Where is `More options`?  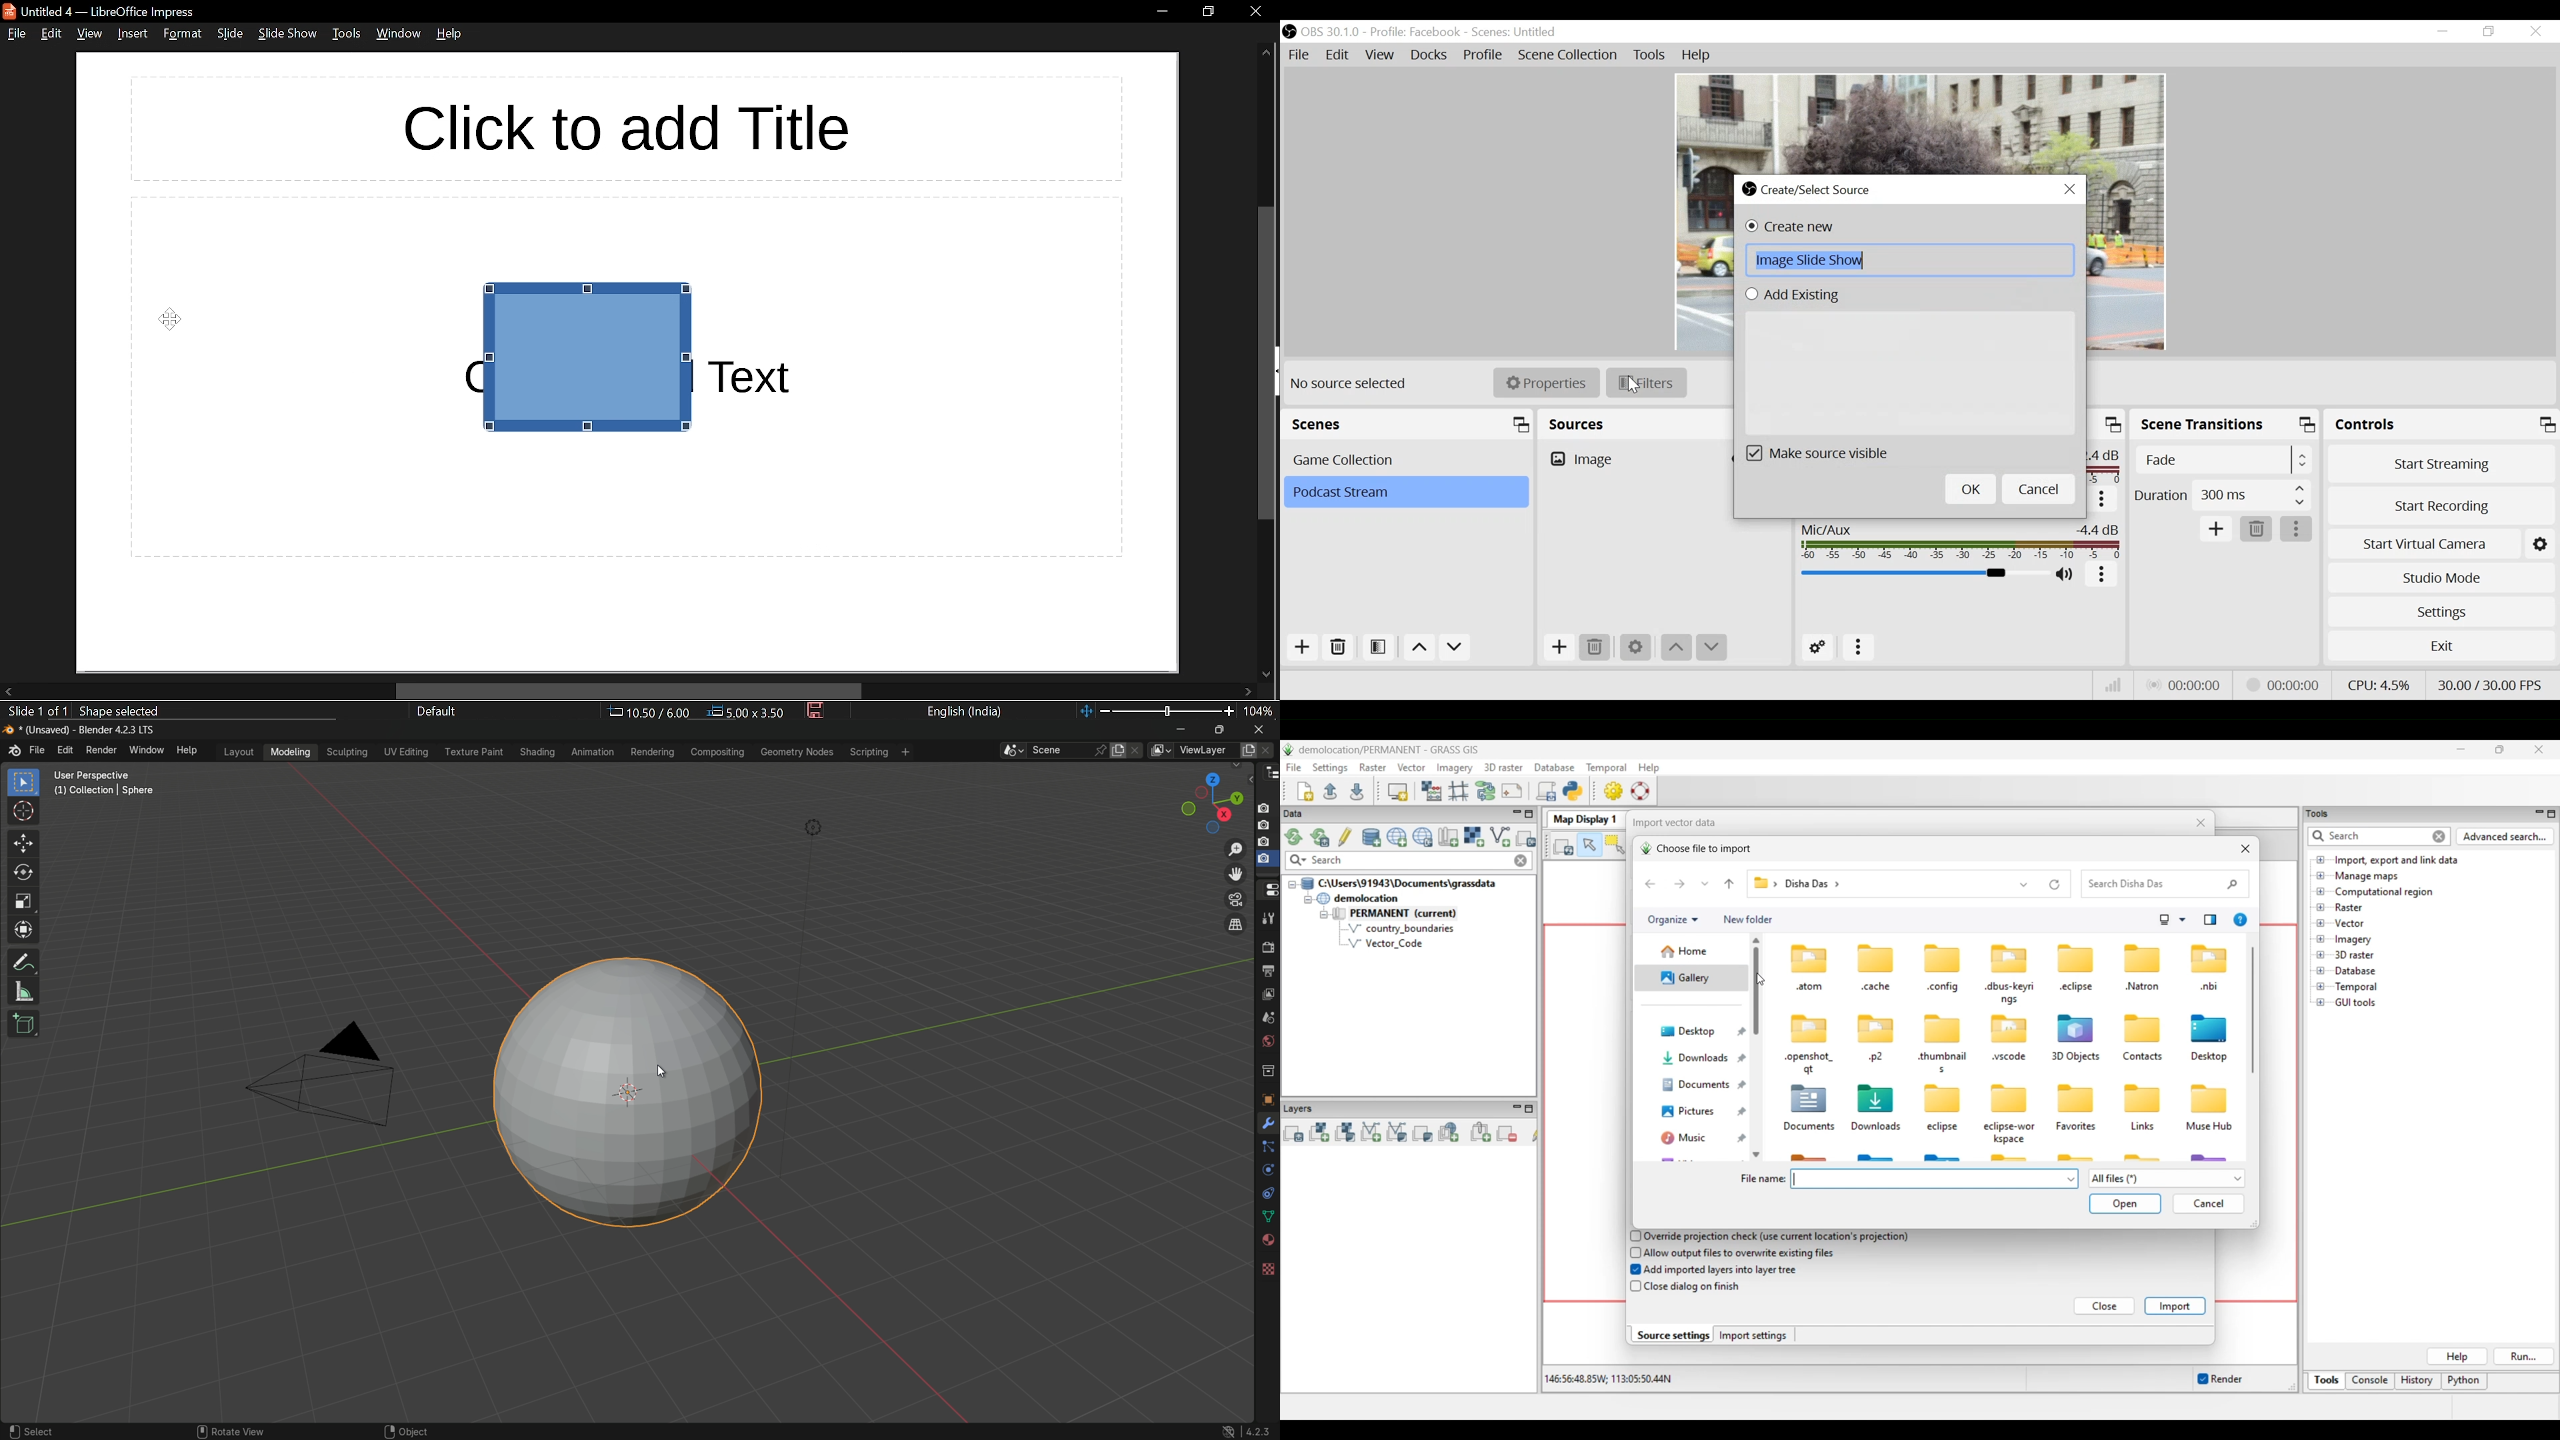
More options is located at coordinates (1859, 648).